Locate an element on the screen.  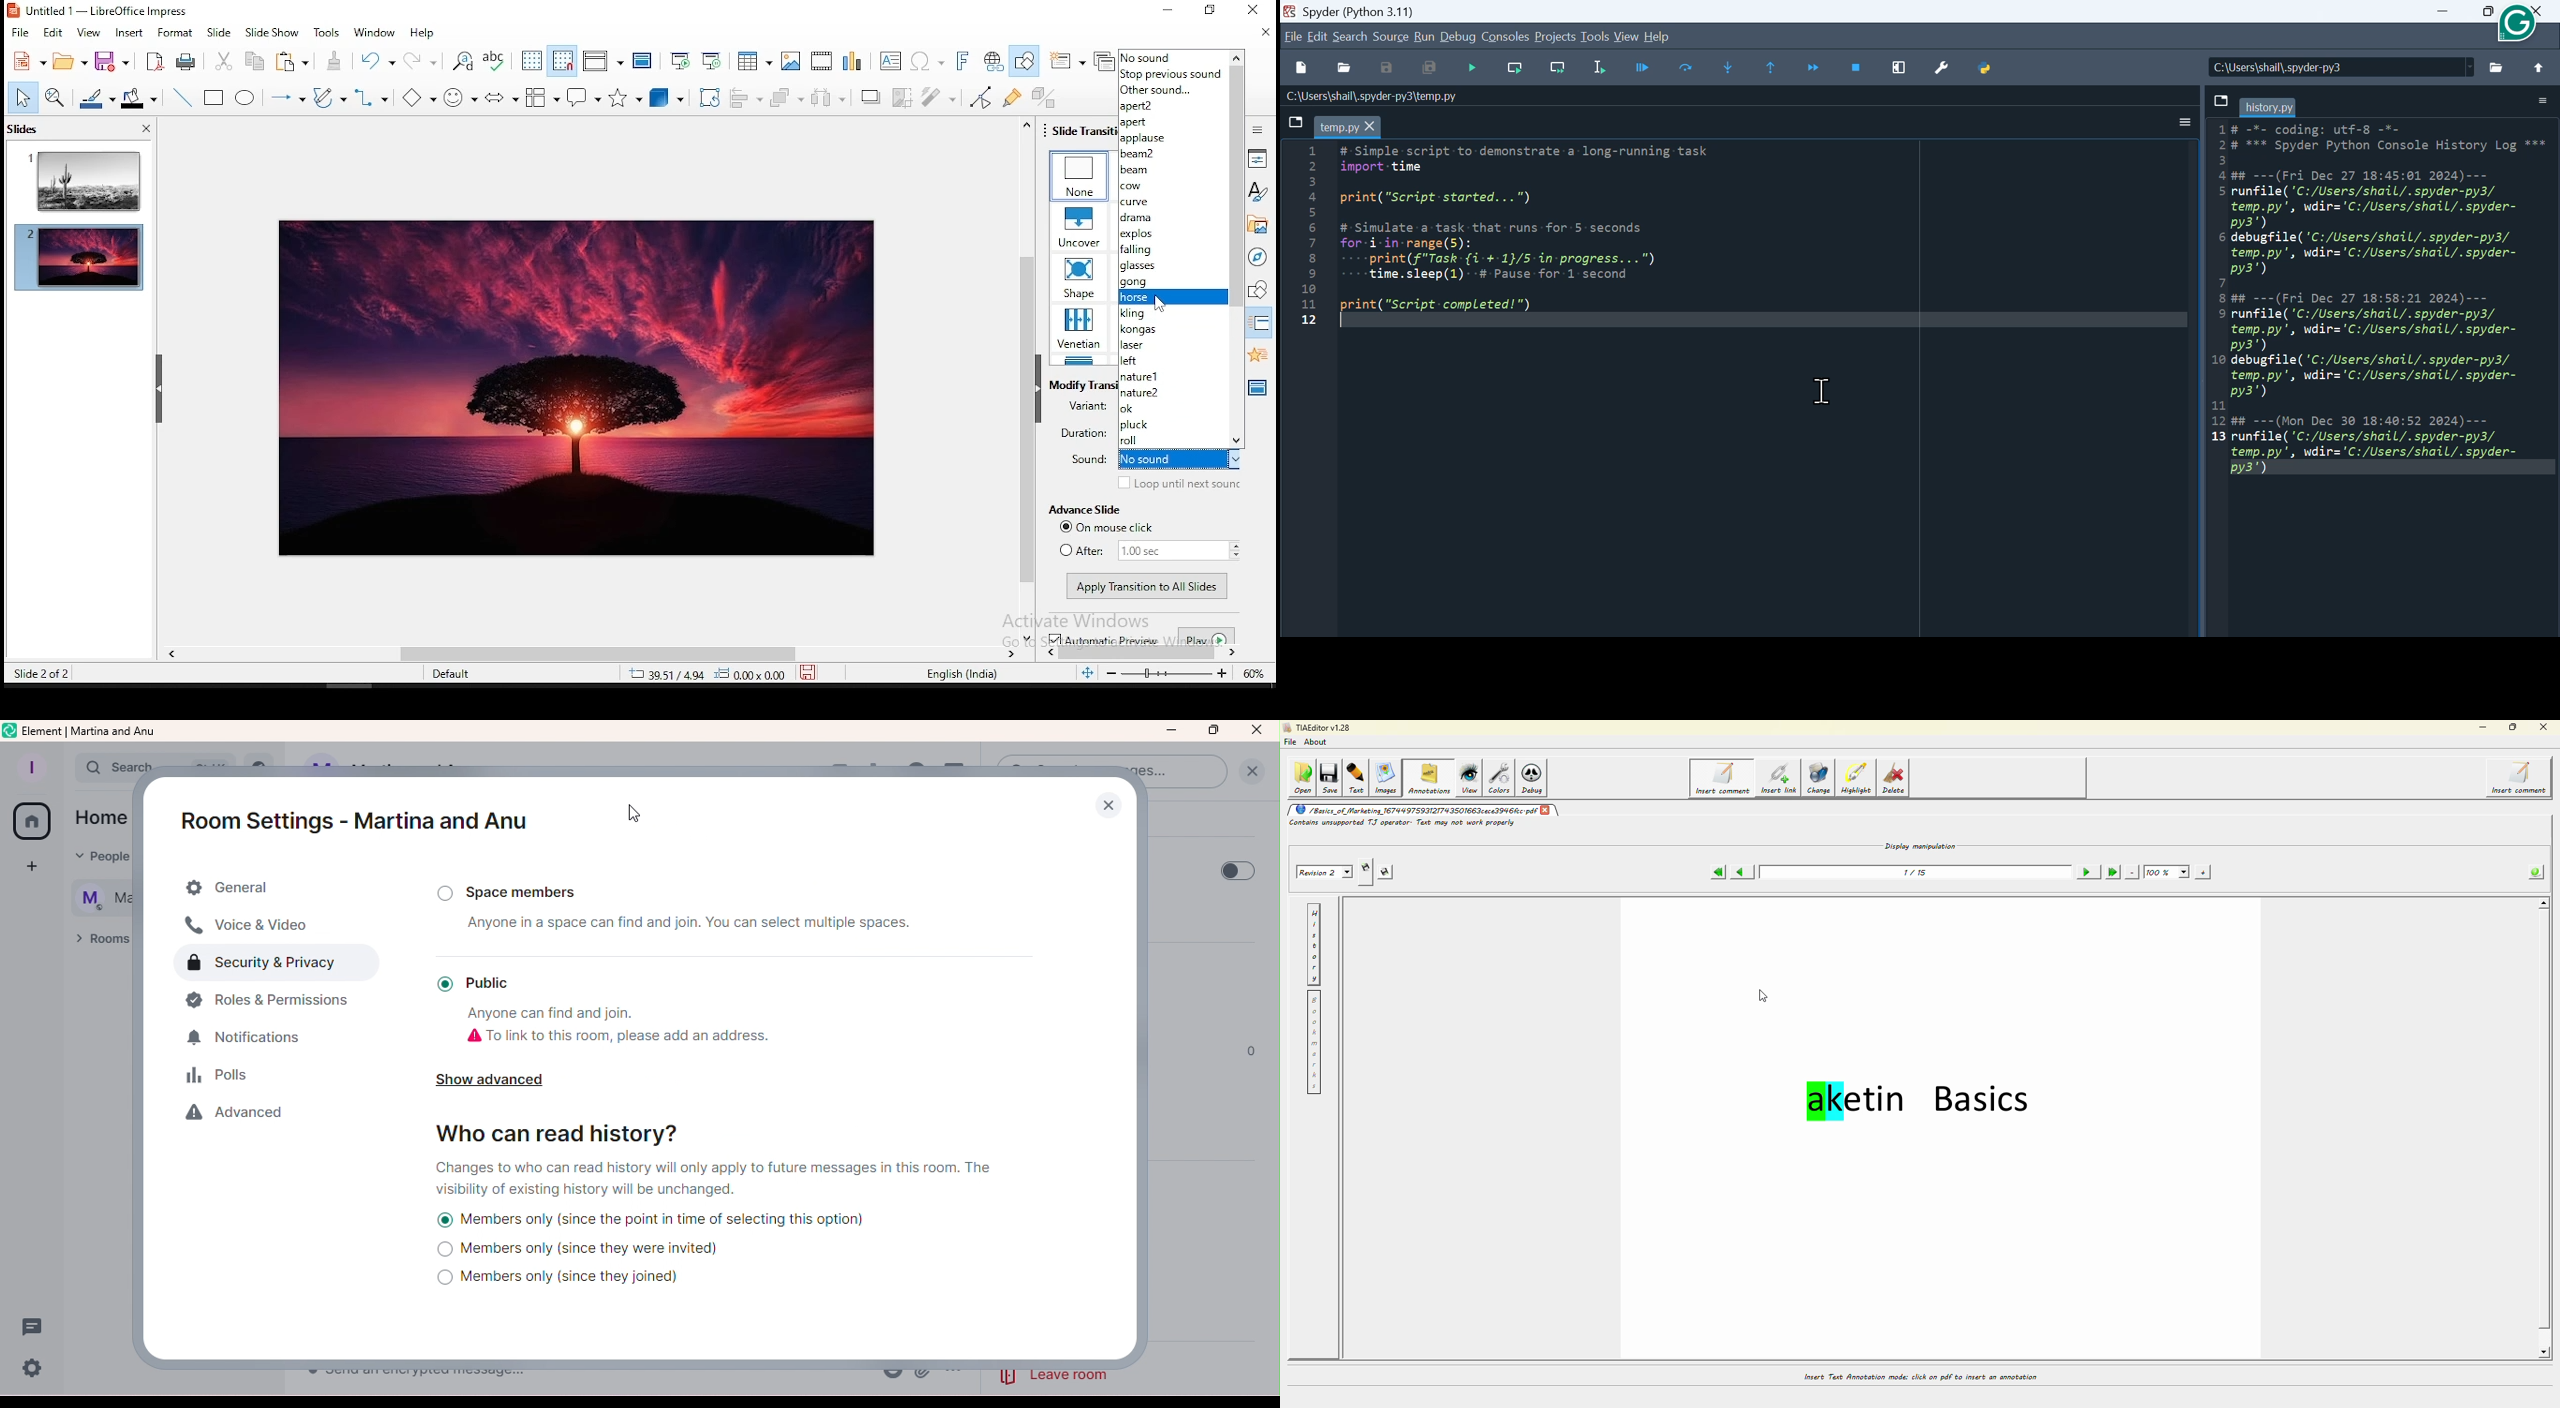
Continue execution until next function is located at coordinates (1815, 66).